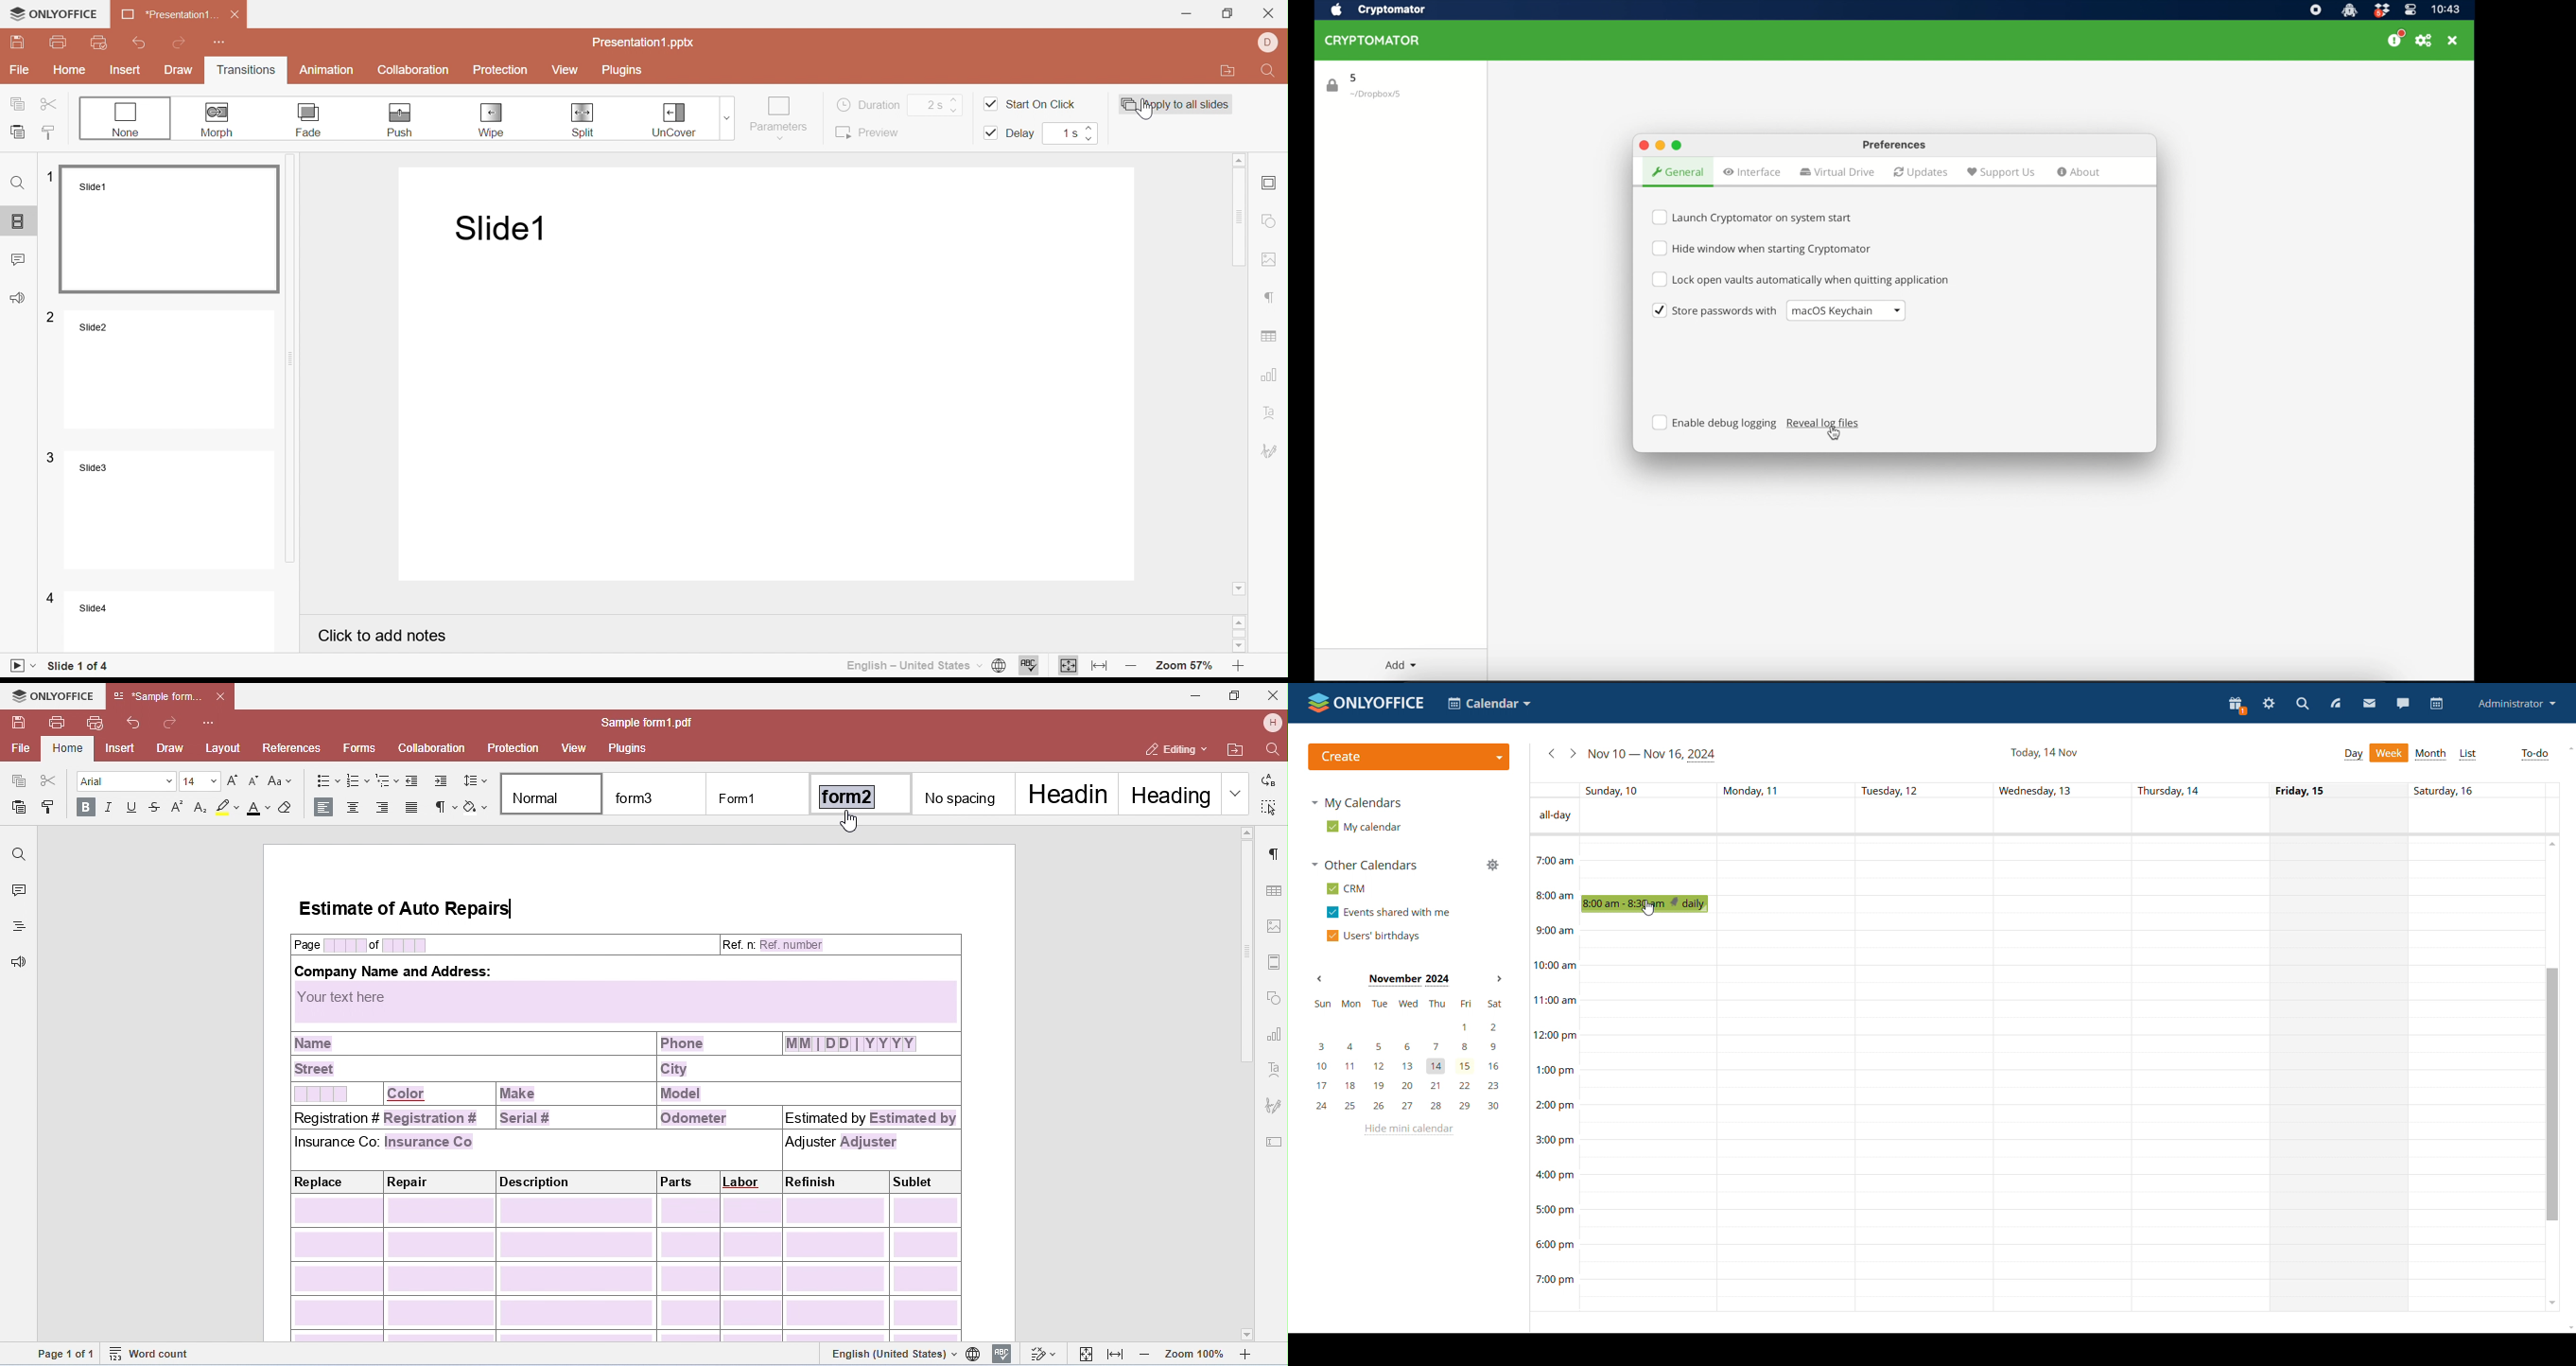 Image resolution: width=2576 pixels, height=1372 pixels. I want to click on Insert chart, so click(1271, 375).